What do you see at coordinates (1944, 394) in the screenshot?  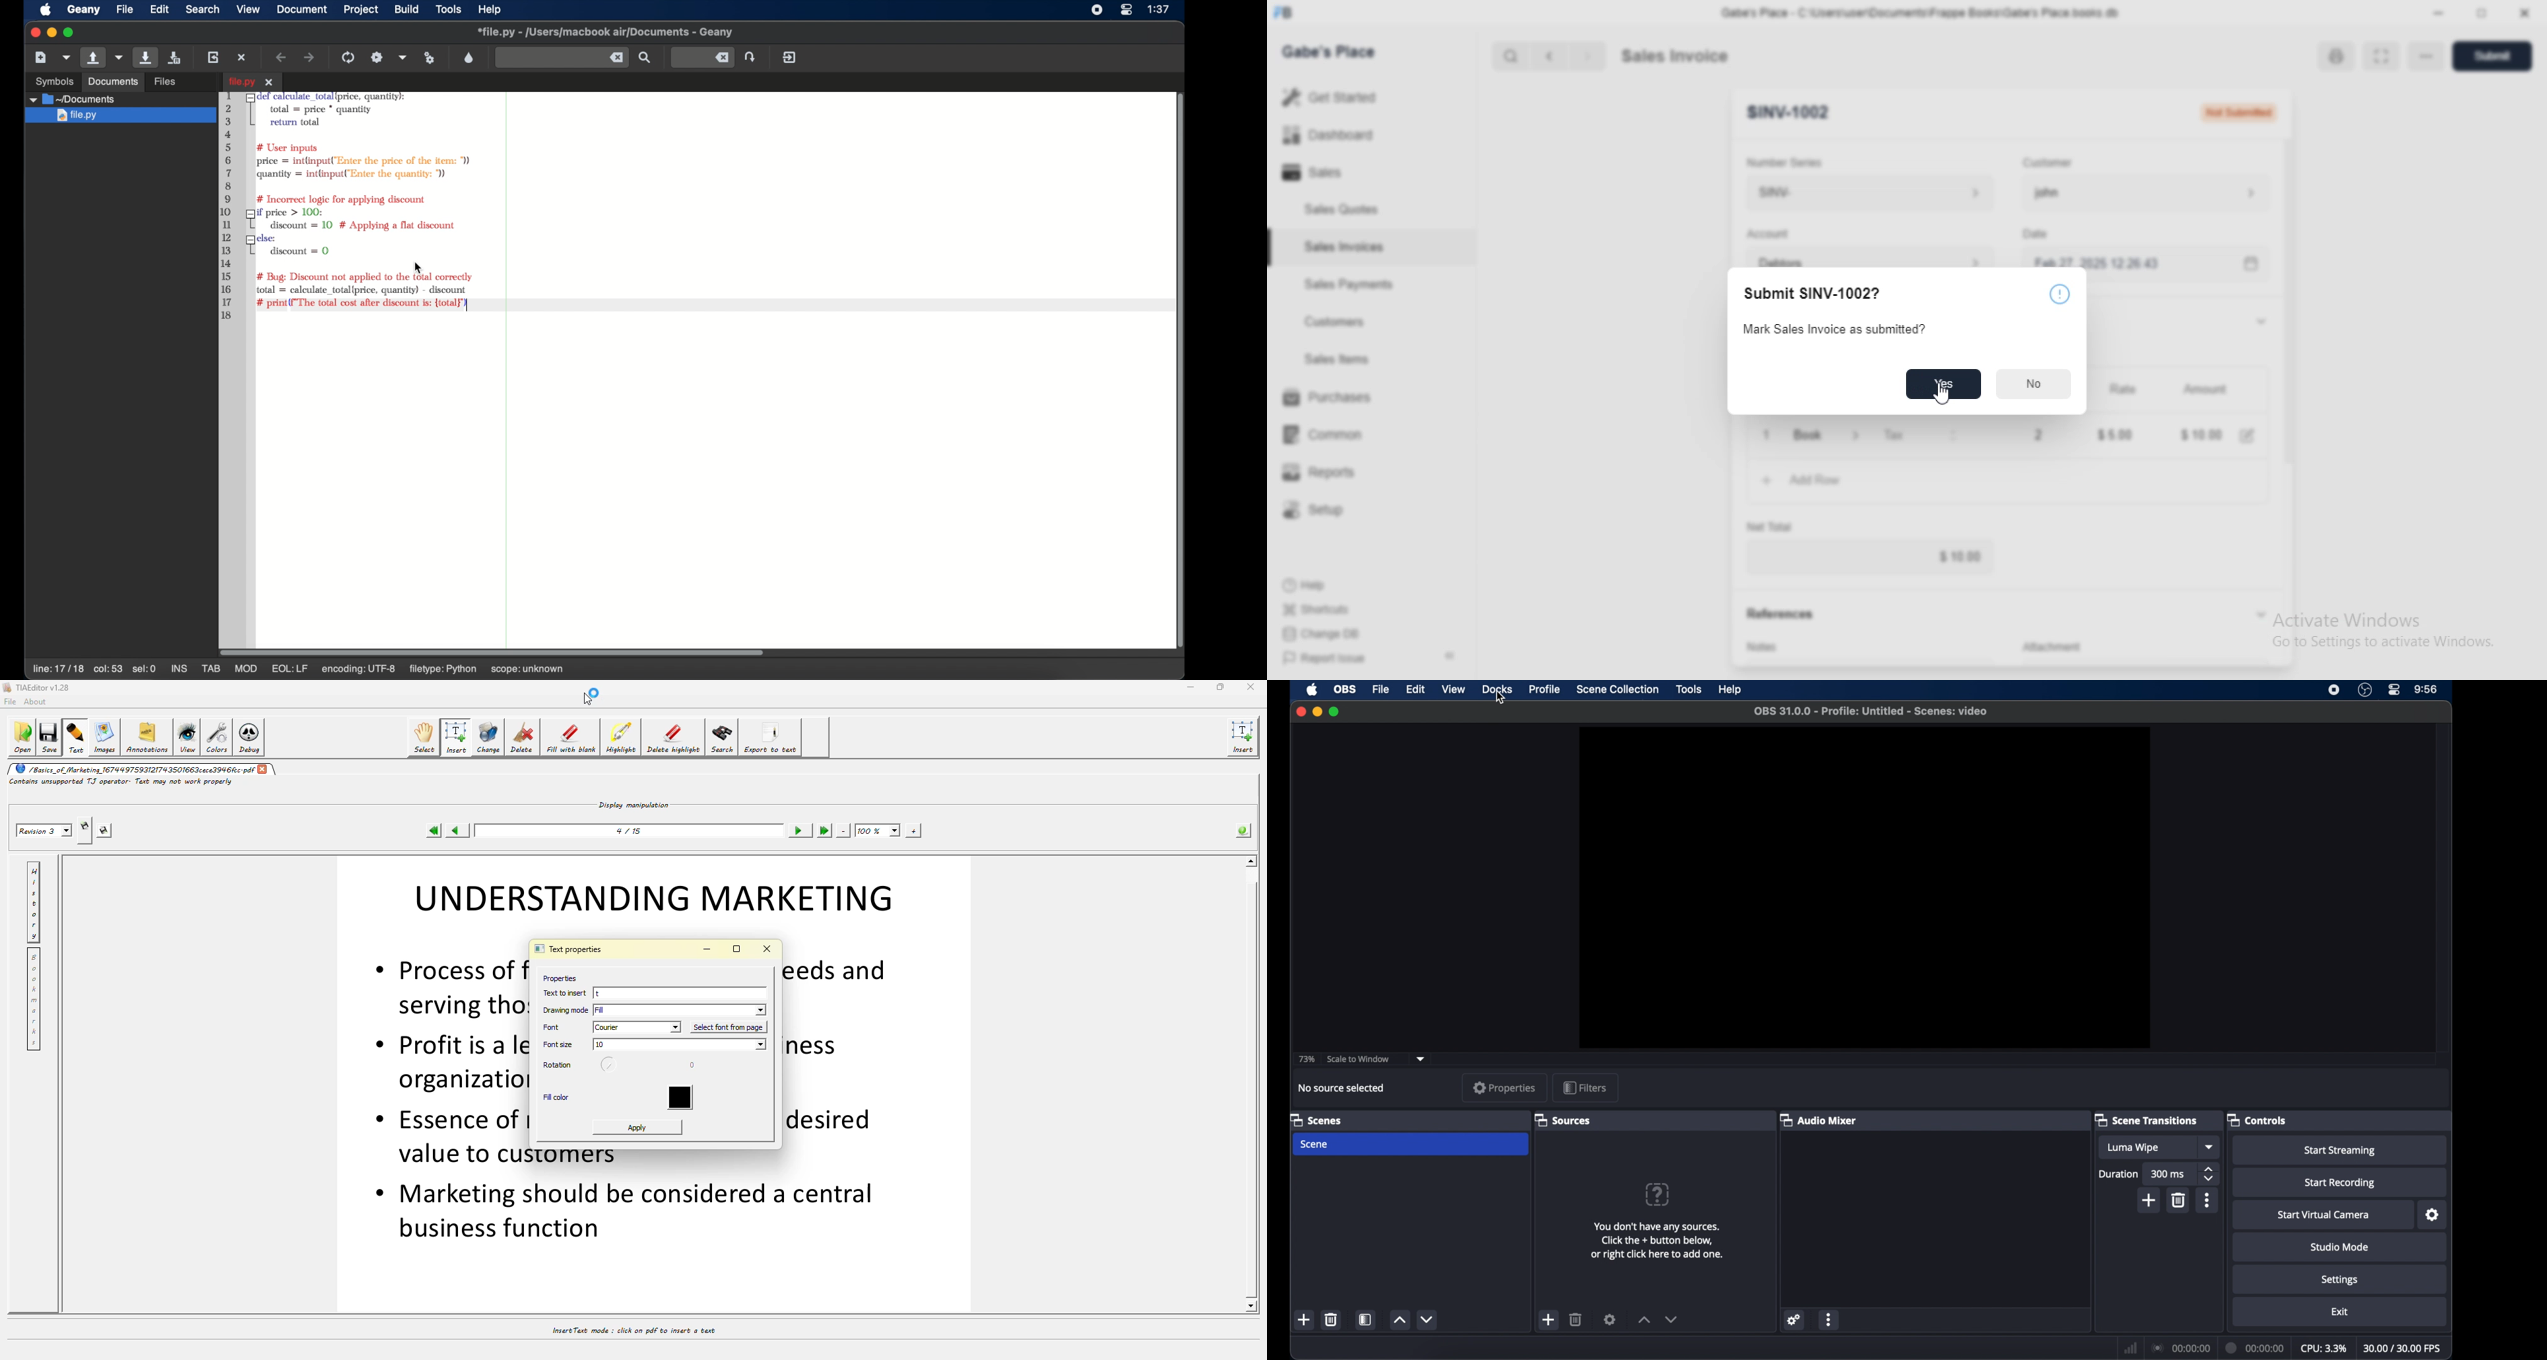 I see `Cursor` at bounding box center [1944, 394].